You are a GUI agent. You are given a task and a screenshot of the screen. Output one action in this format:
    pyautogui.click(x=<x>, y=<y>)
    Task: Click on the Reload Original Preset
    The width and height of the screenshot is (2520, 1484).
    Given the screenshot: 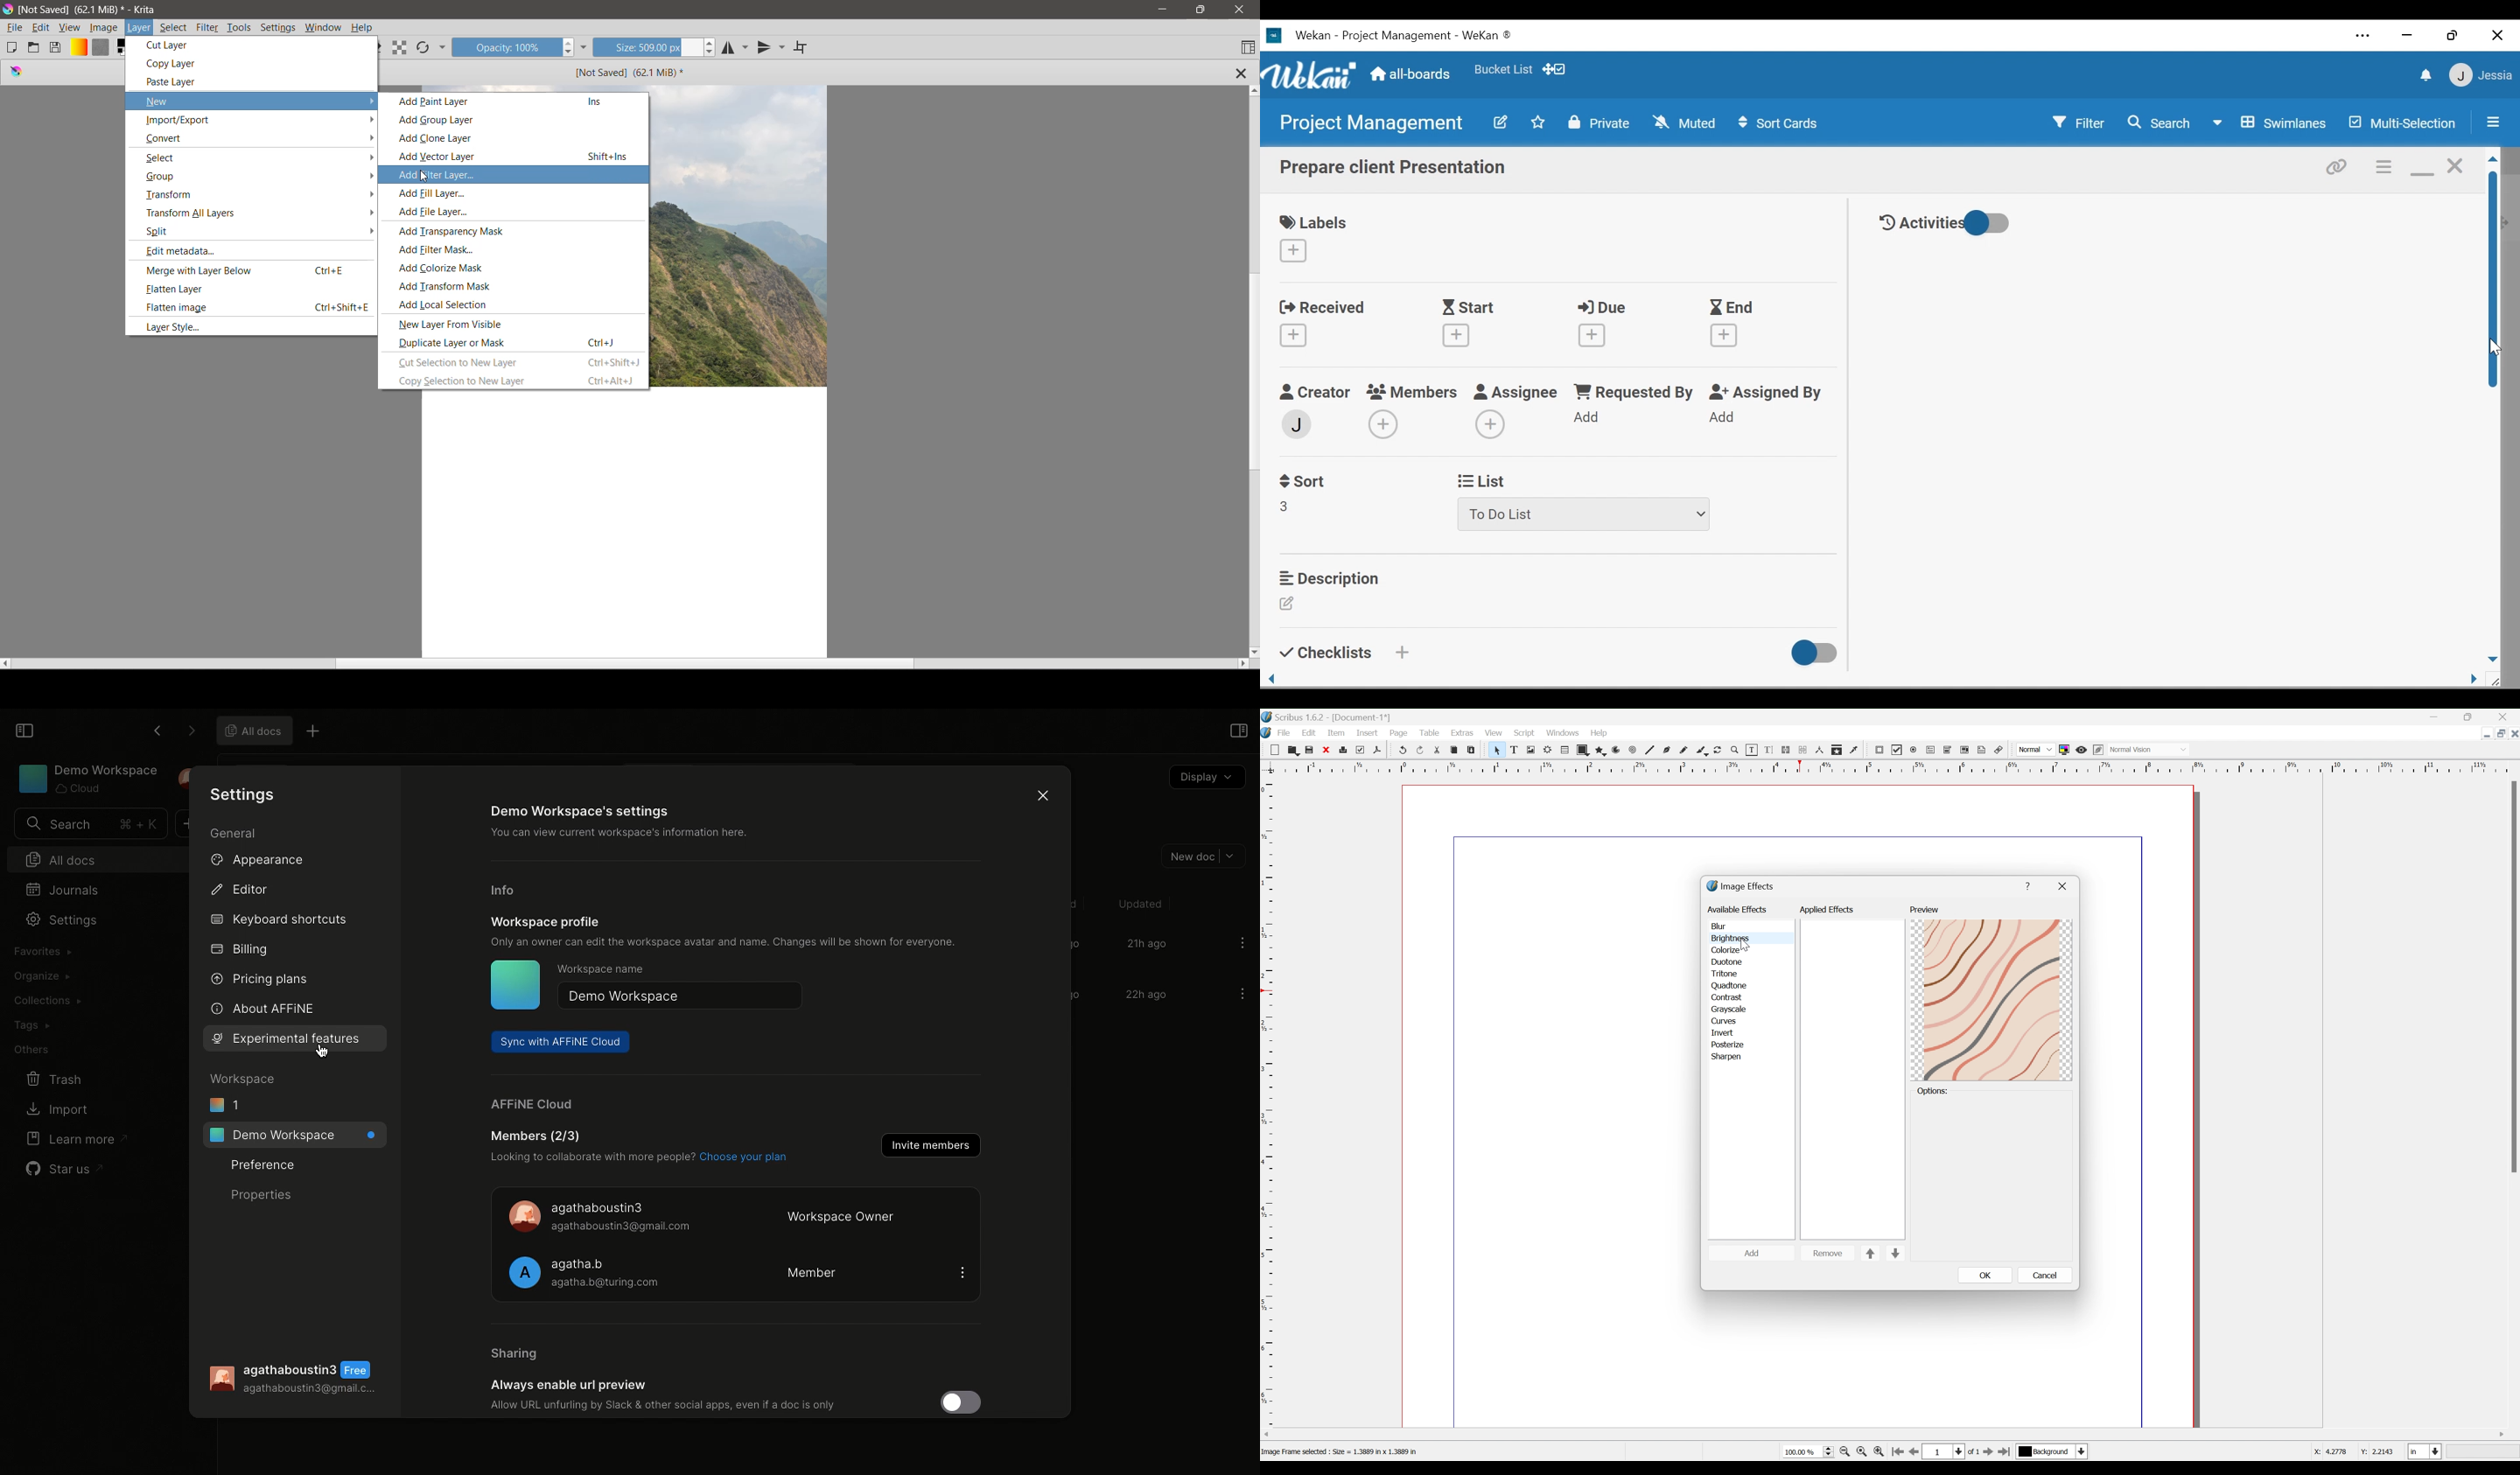 What is the action you would take?
    pyautogui.click(x=424, y=47)
    